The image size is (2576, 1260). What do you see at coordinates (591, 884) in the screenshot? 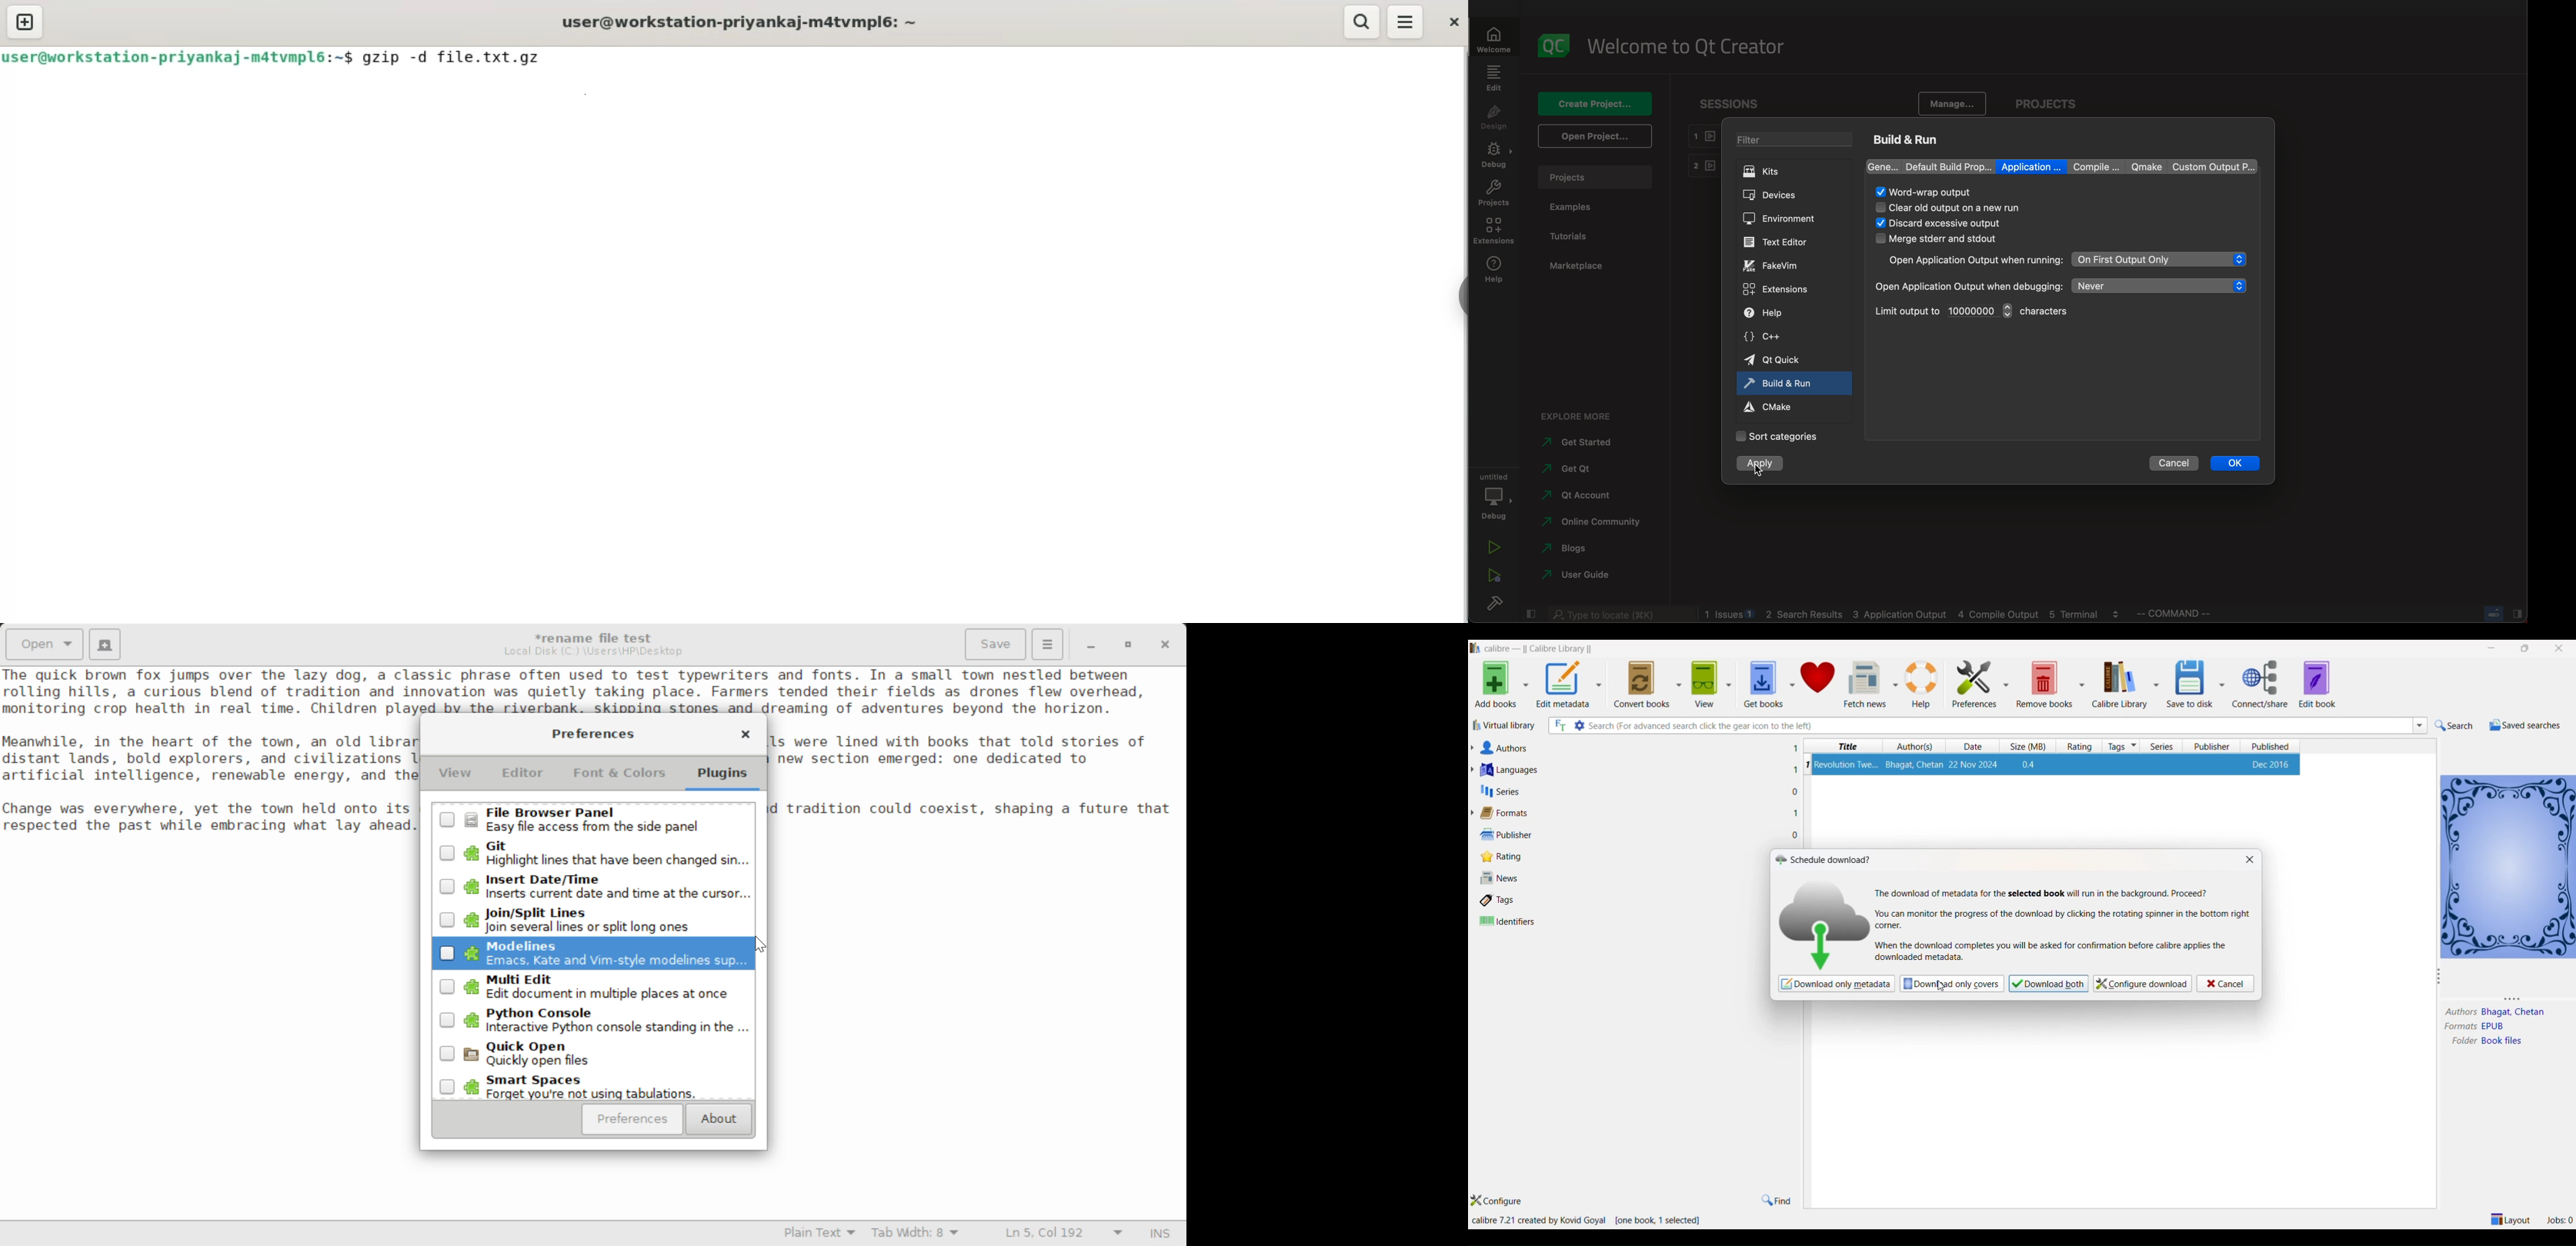
I see `Unselected Insert Date/Time Plugin` at bounding box center [591, 884].